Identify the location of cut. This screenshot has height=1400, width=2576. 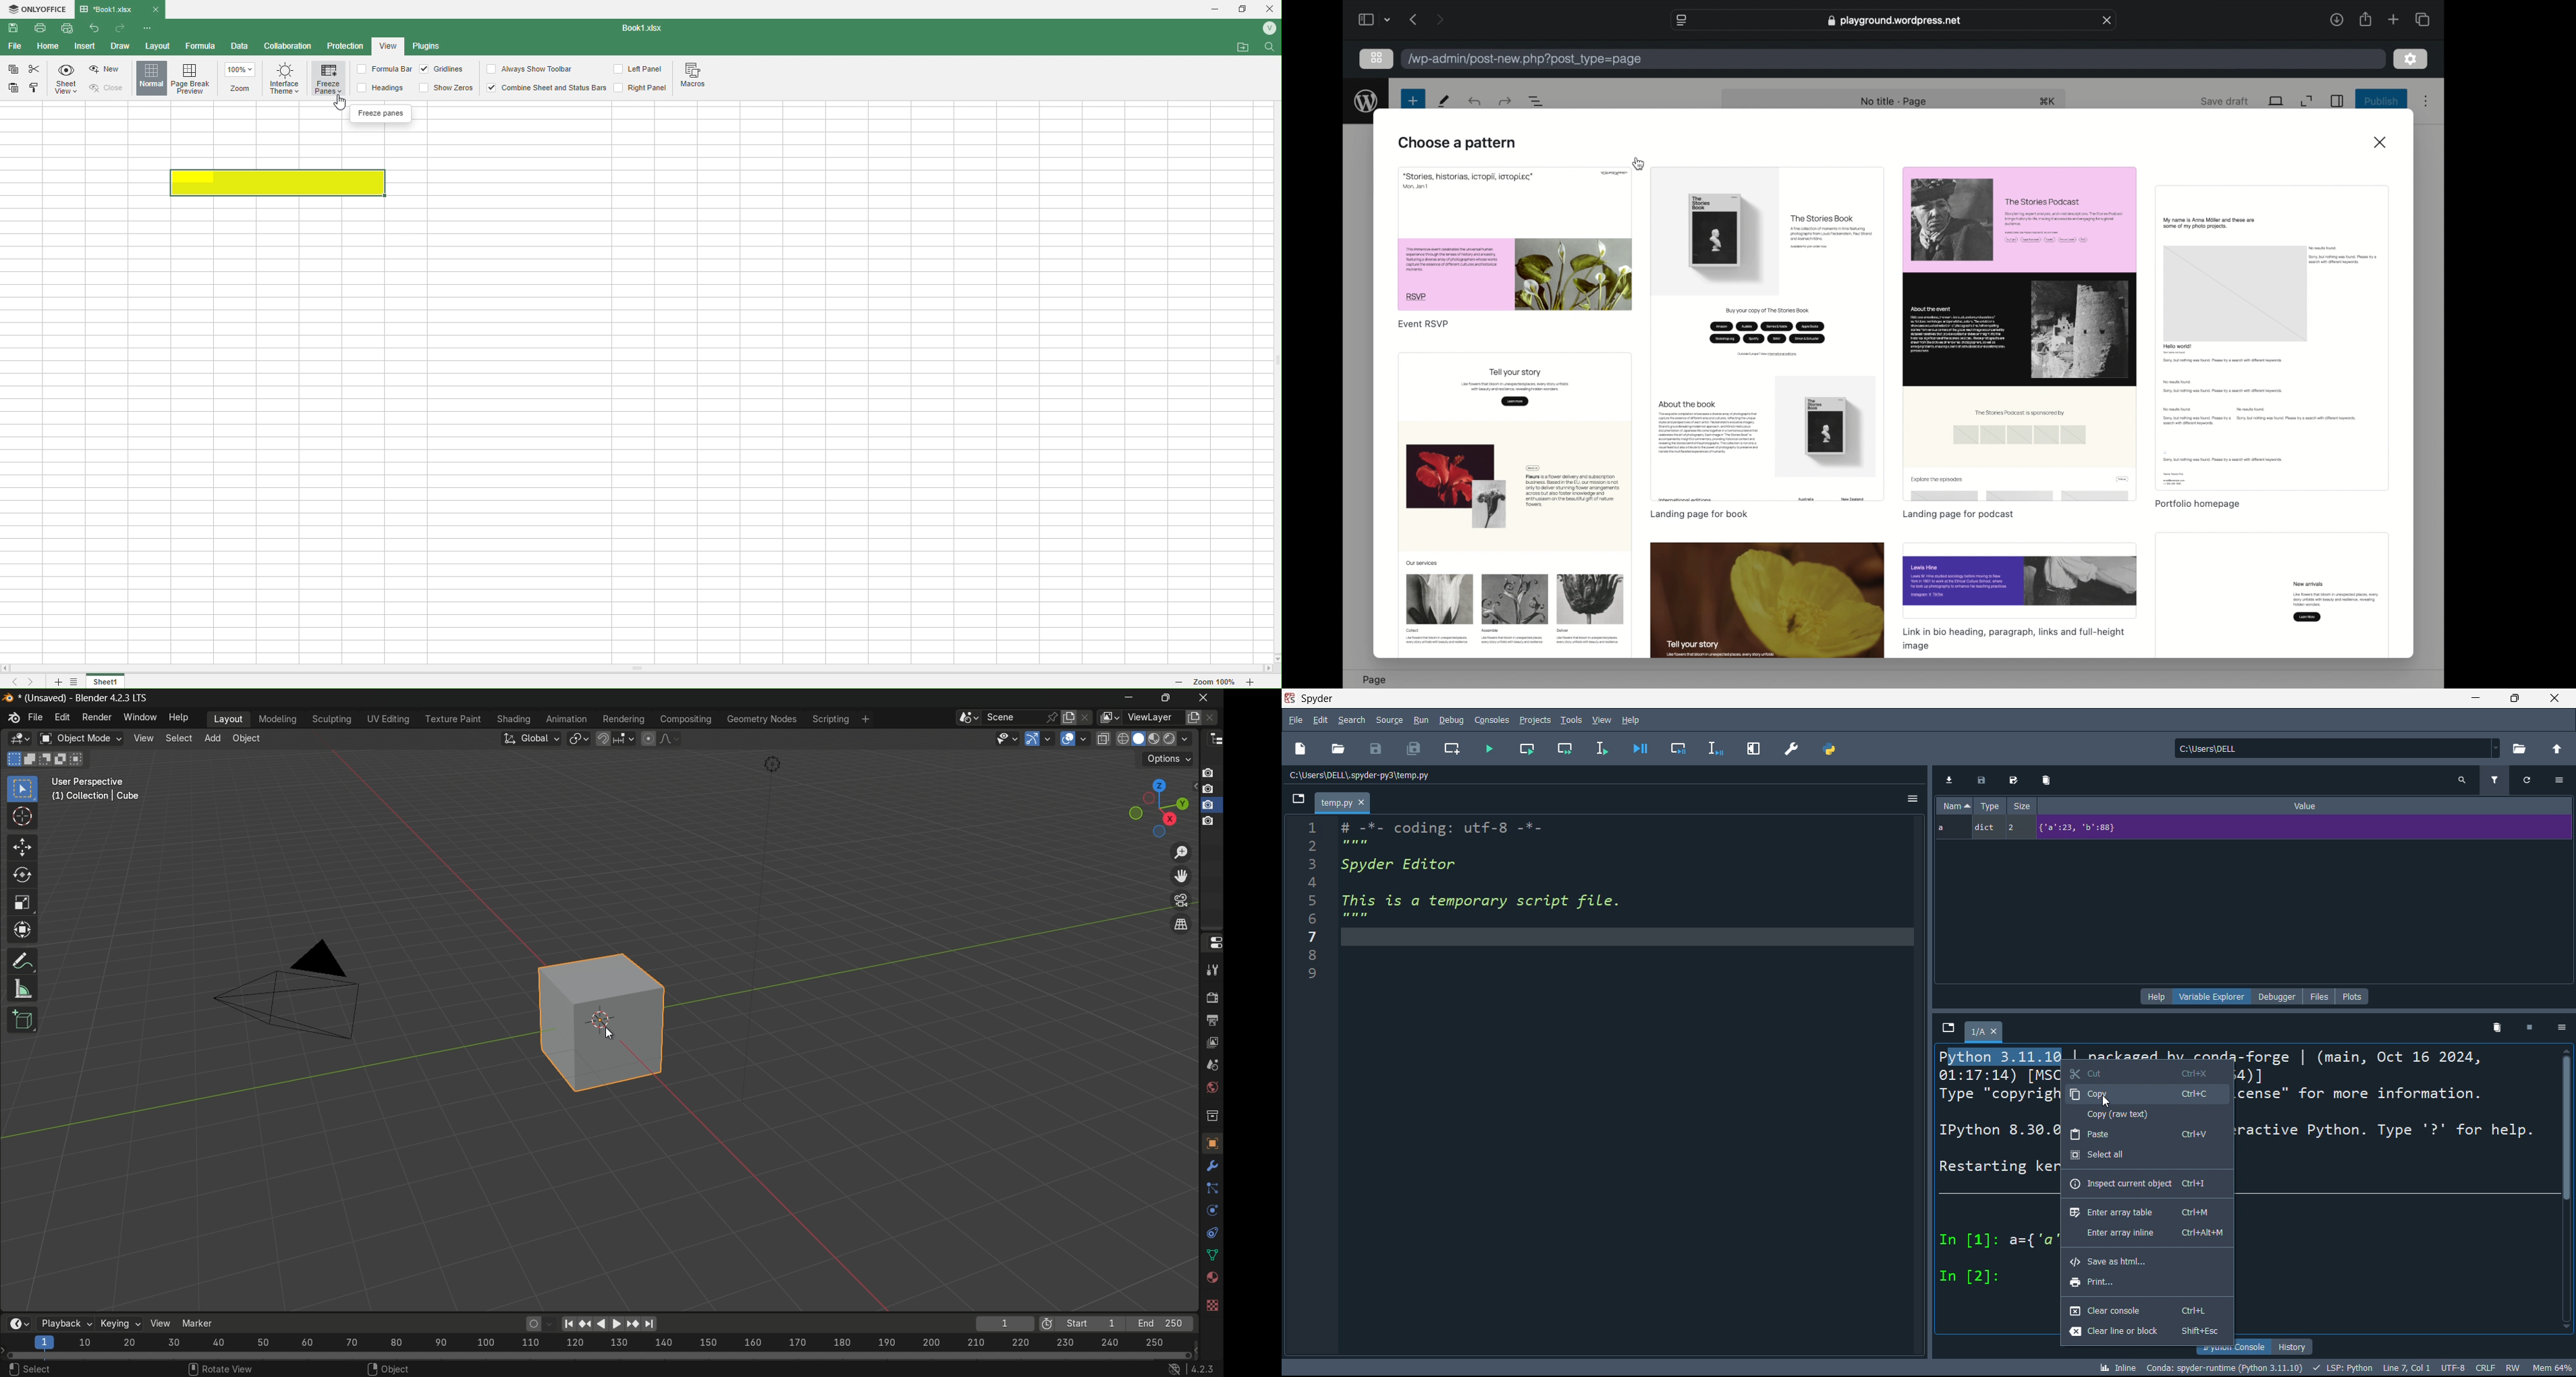
(2145, 1071).